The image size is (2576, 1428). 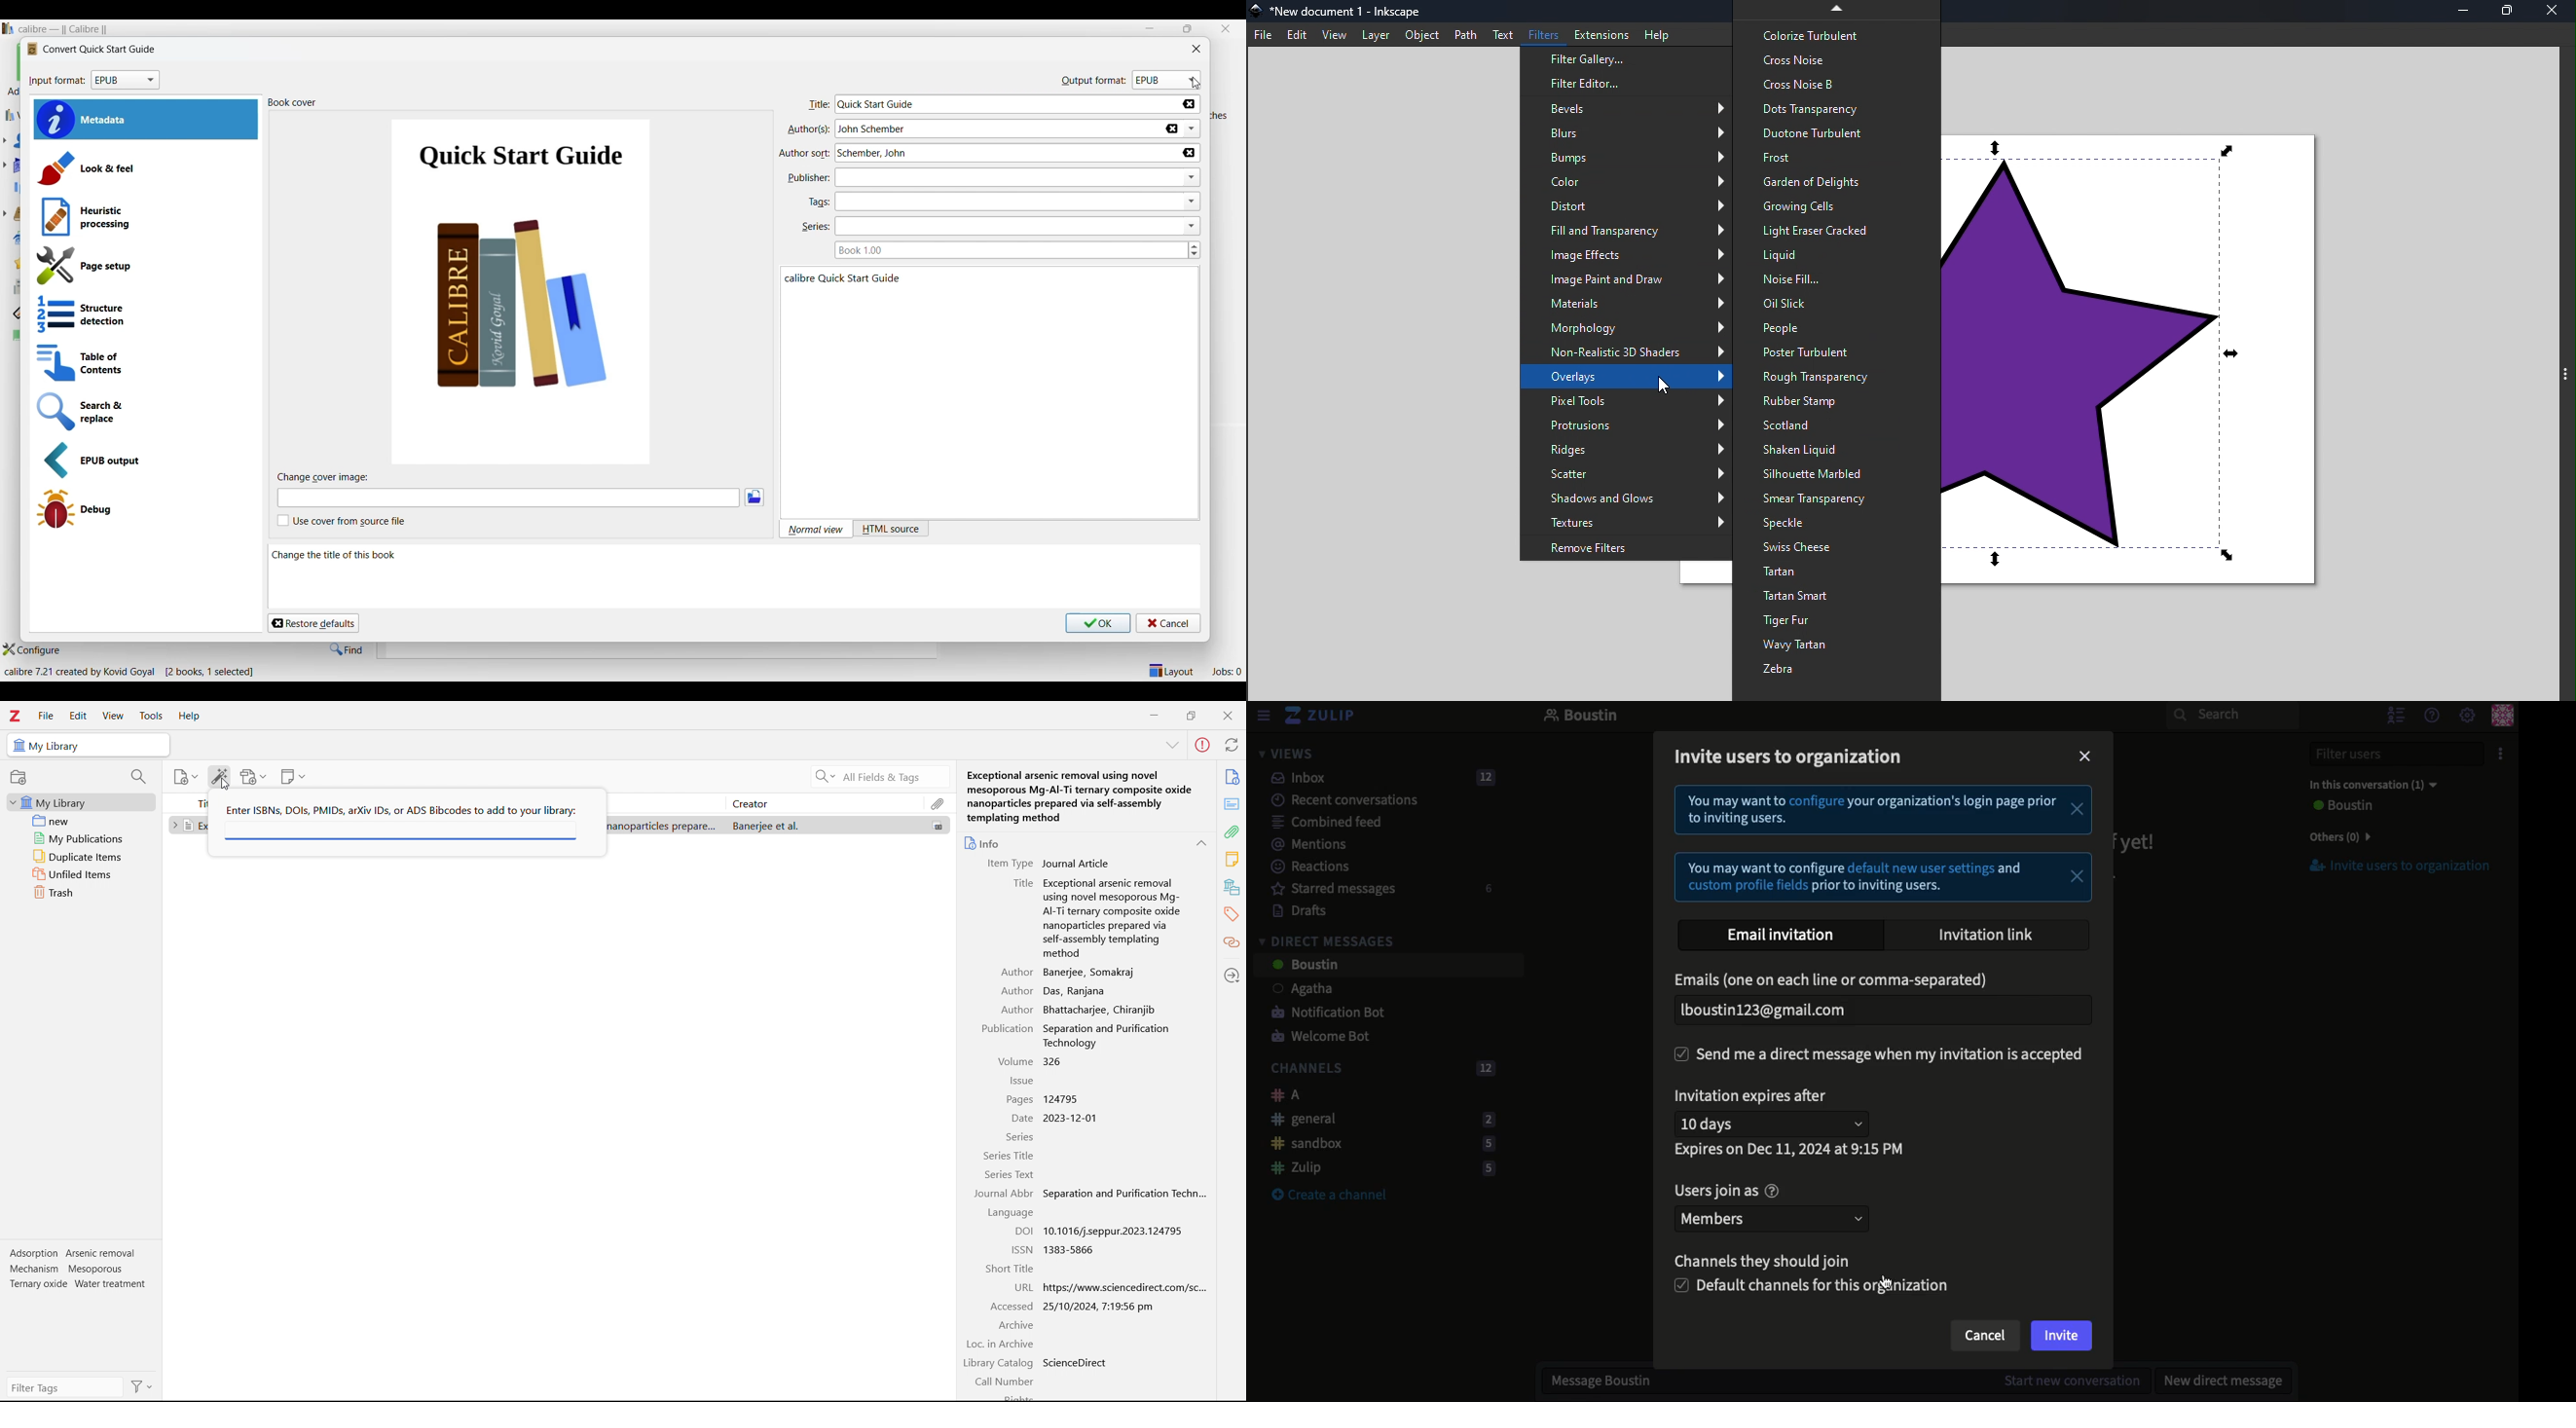 What do you see at coordinates (148, 216) in the screenshot?
I see `Heuristic processing` at bounding box center [148, 216].